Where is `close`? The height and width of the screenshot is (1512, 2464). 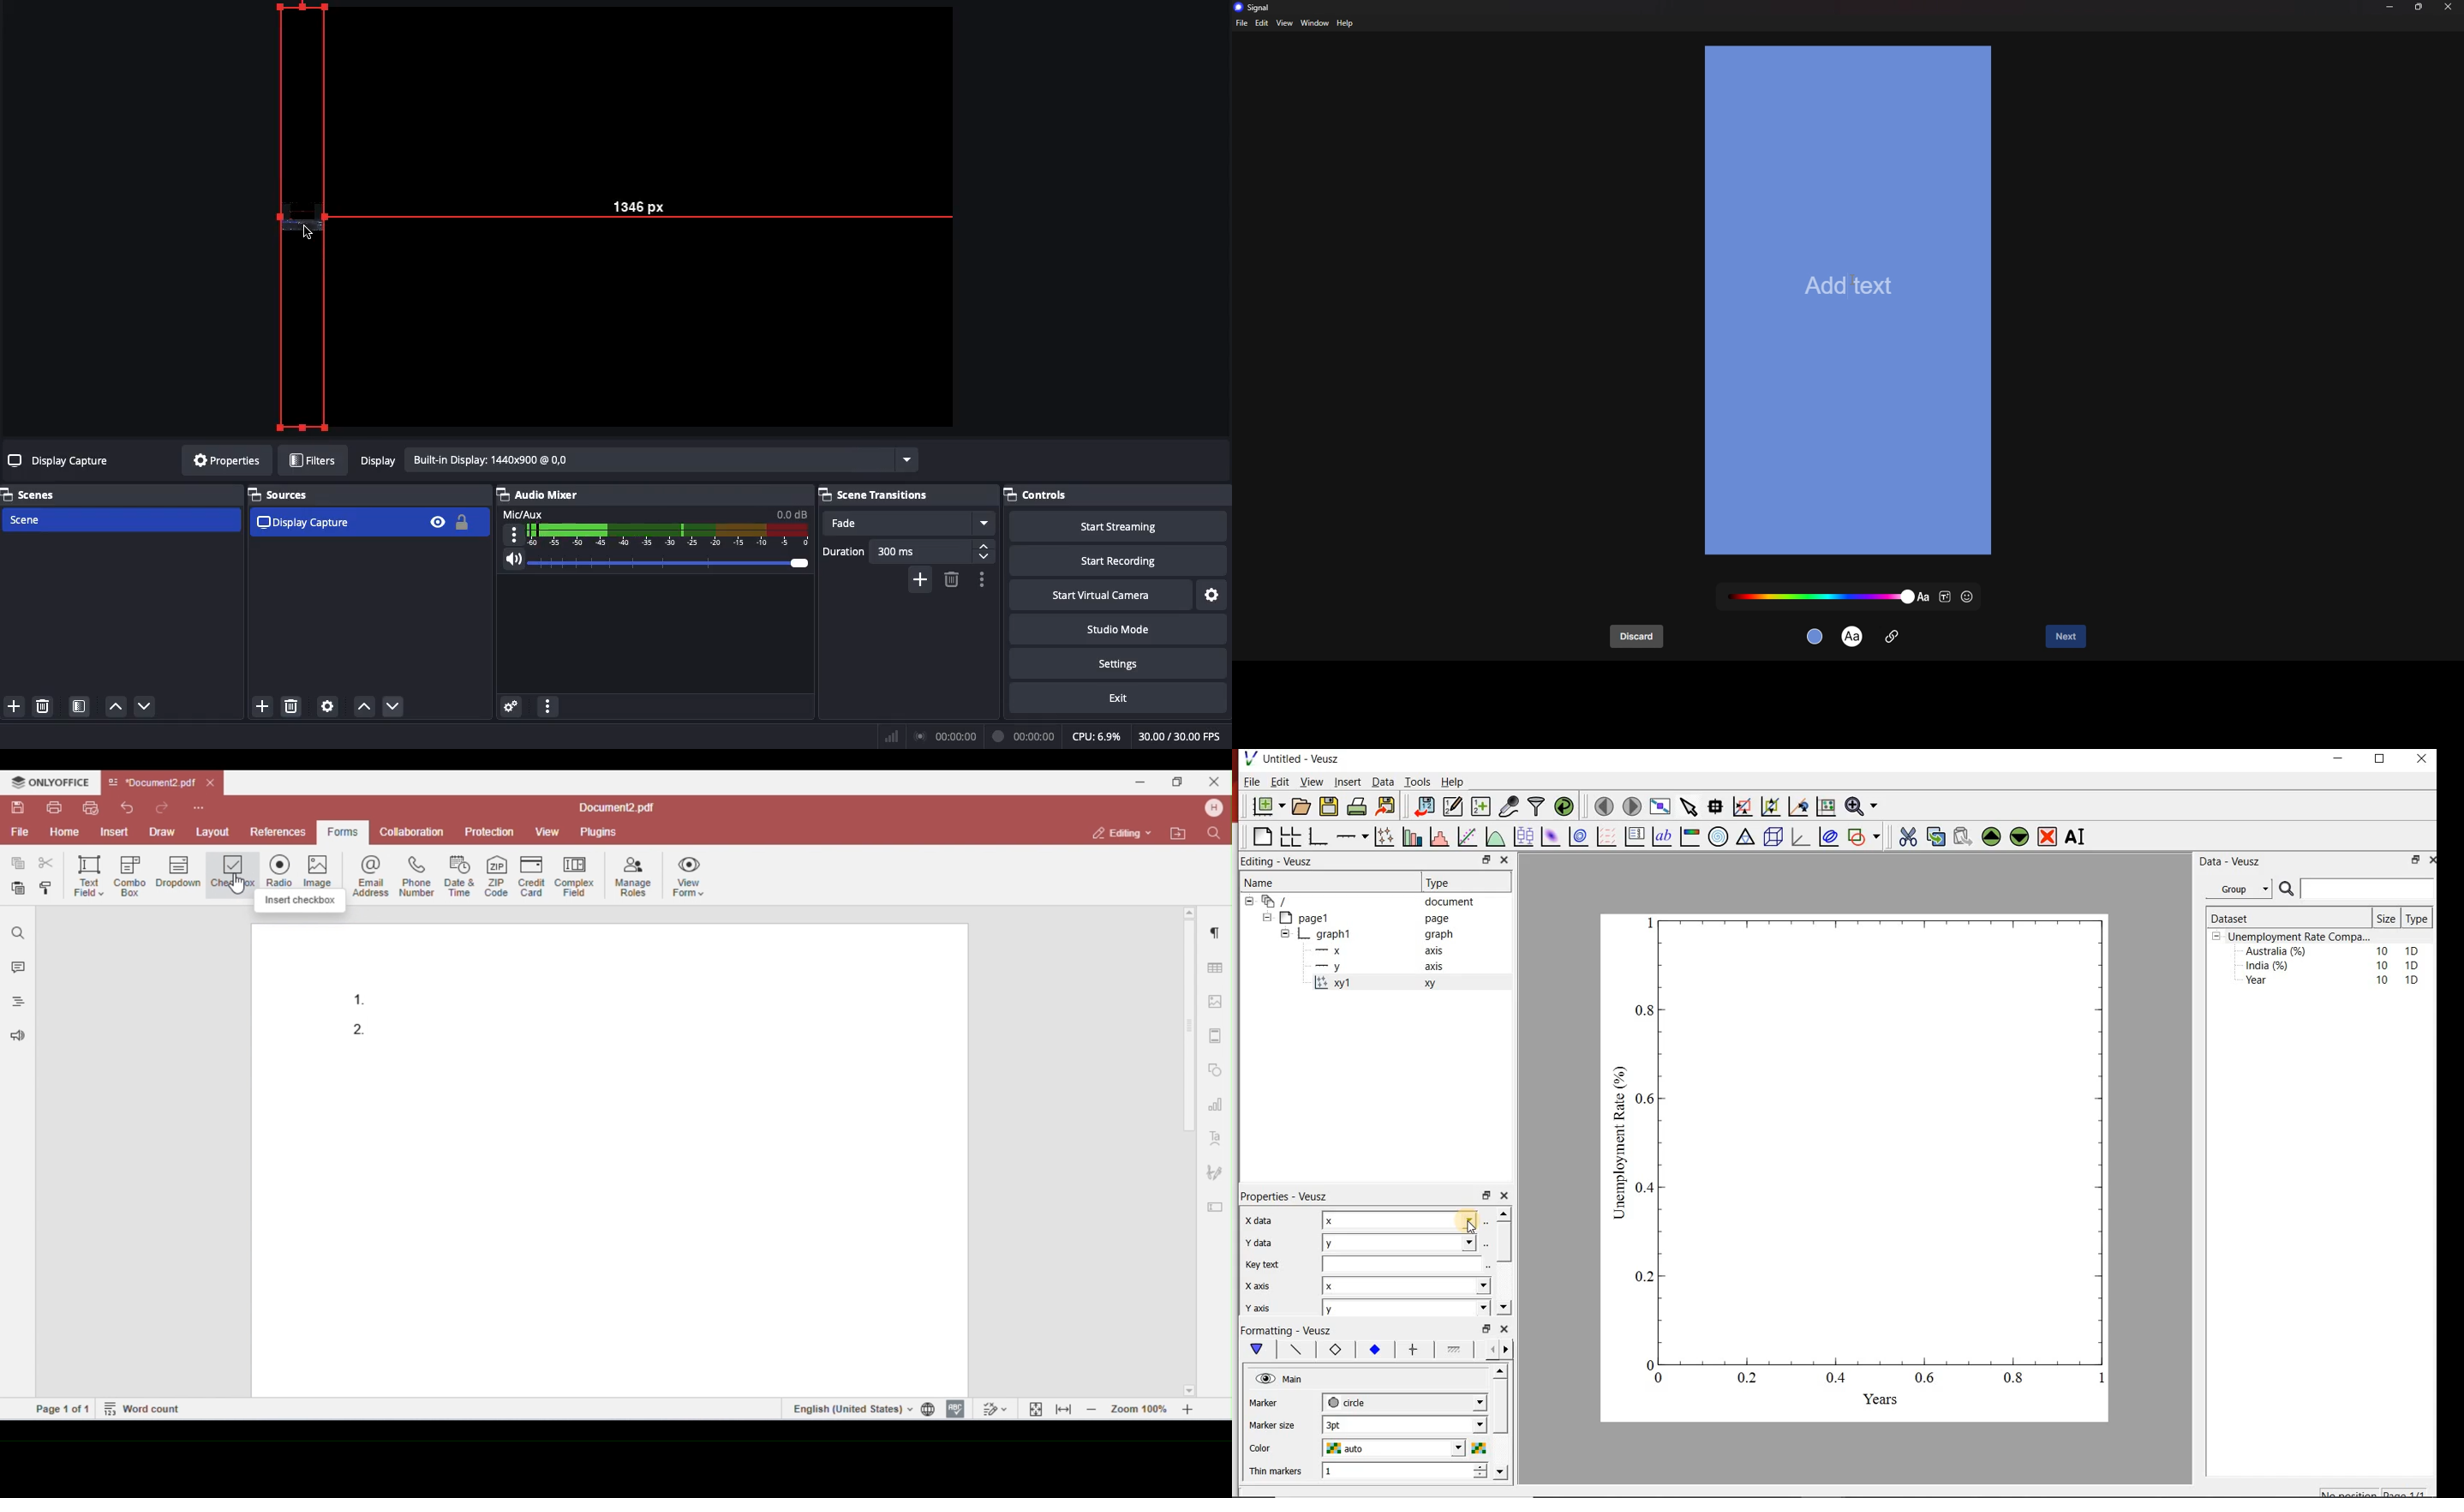 close is located at coordinates (2420, 762).